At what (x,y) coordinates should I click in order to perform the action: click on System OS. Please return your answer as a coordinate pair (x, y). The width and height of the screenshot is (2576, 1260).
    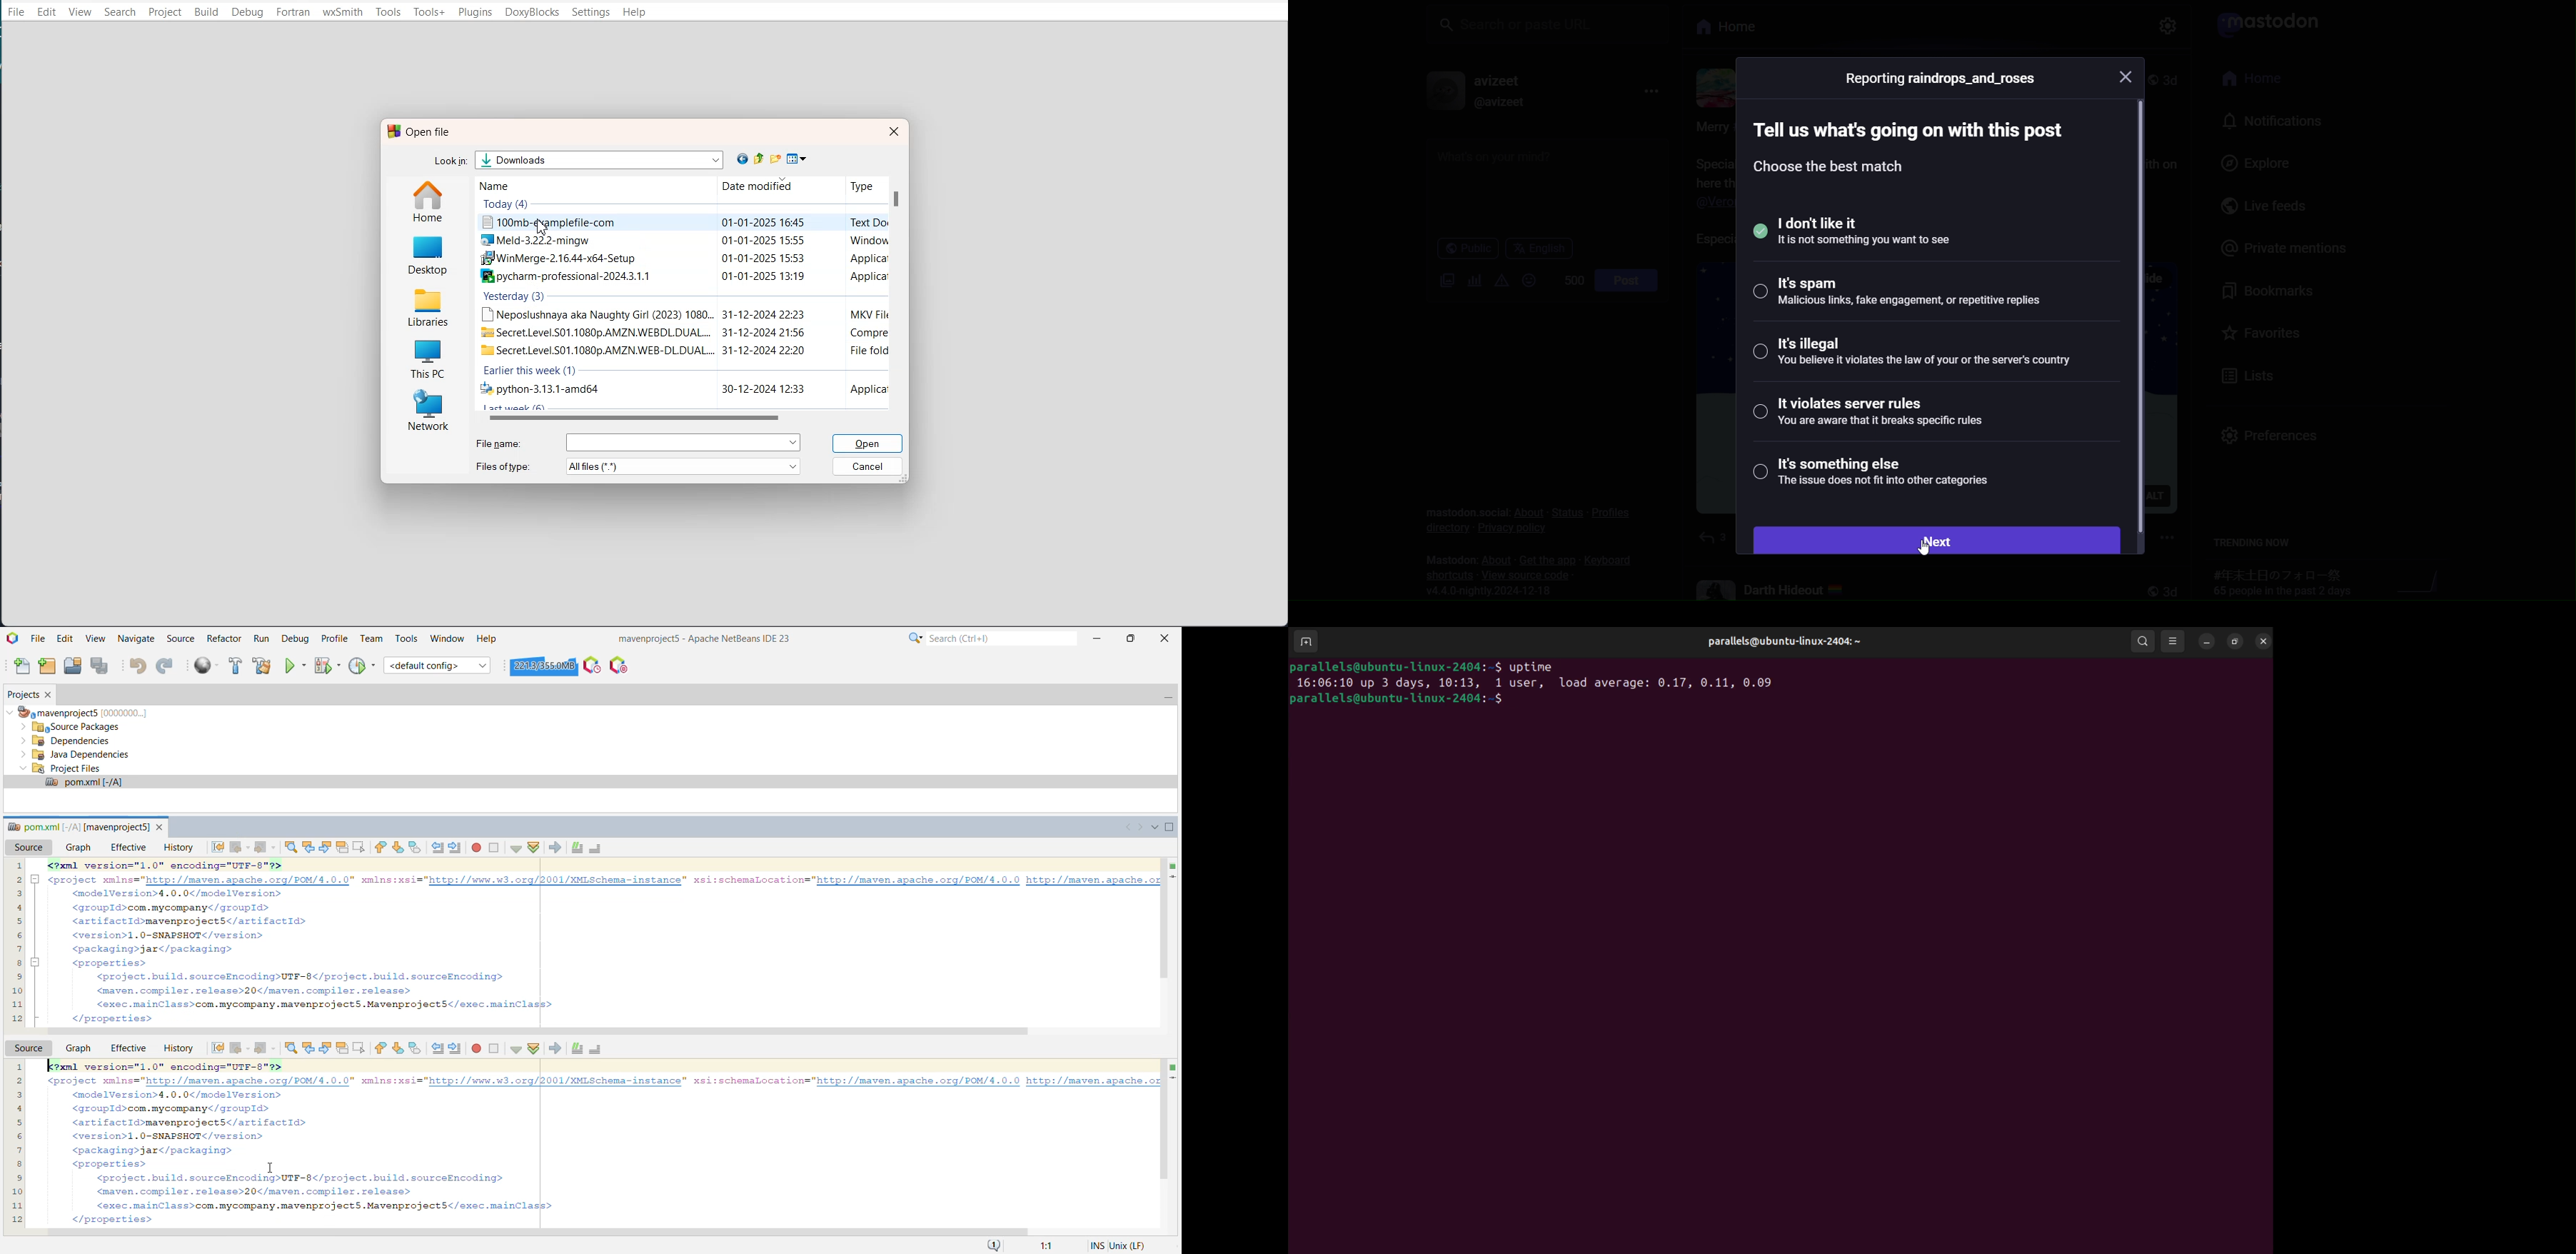
    Looking at the image, I should click on (1137, 1245).